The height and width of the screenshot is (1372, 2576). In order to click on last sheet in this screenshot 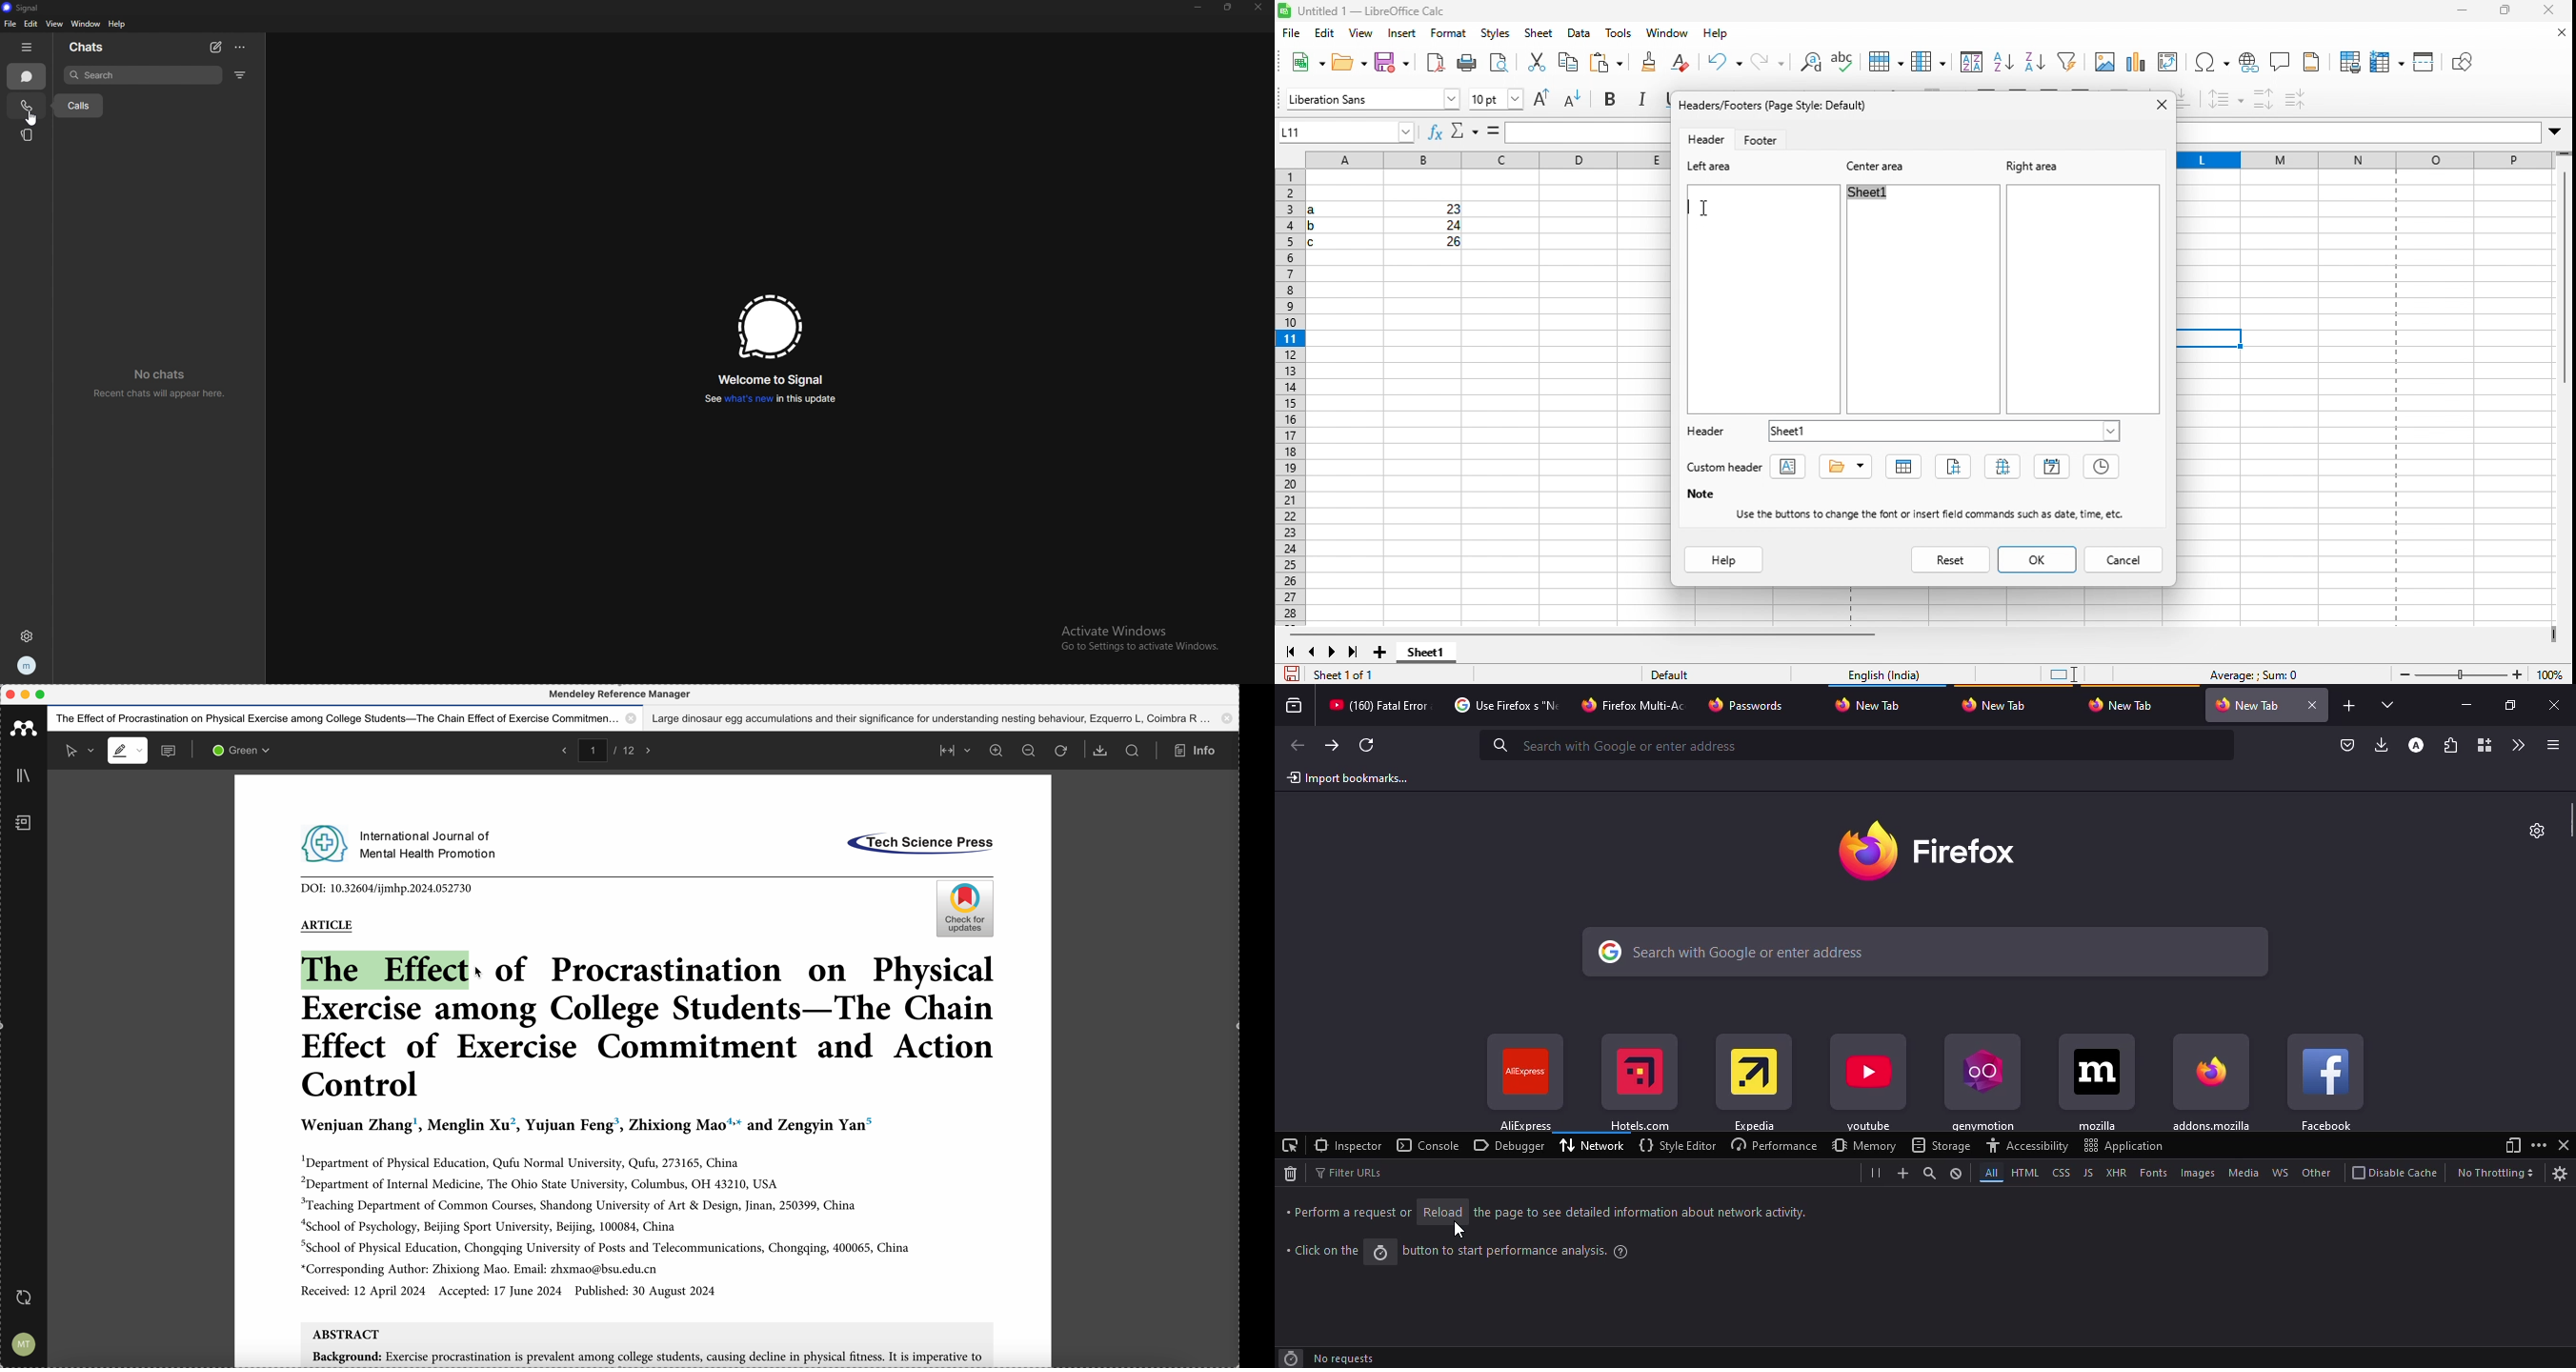, I will do `click(1354, 649)`.